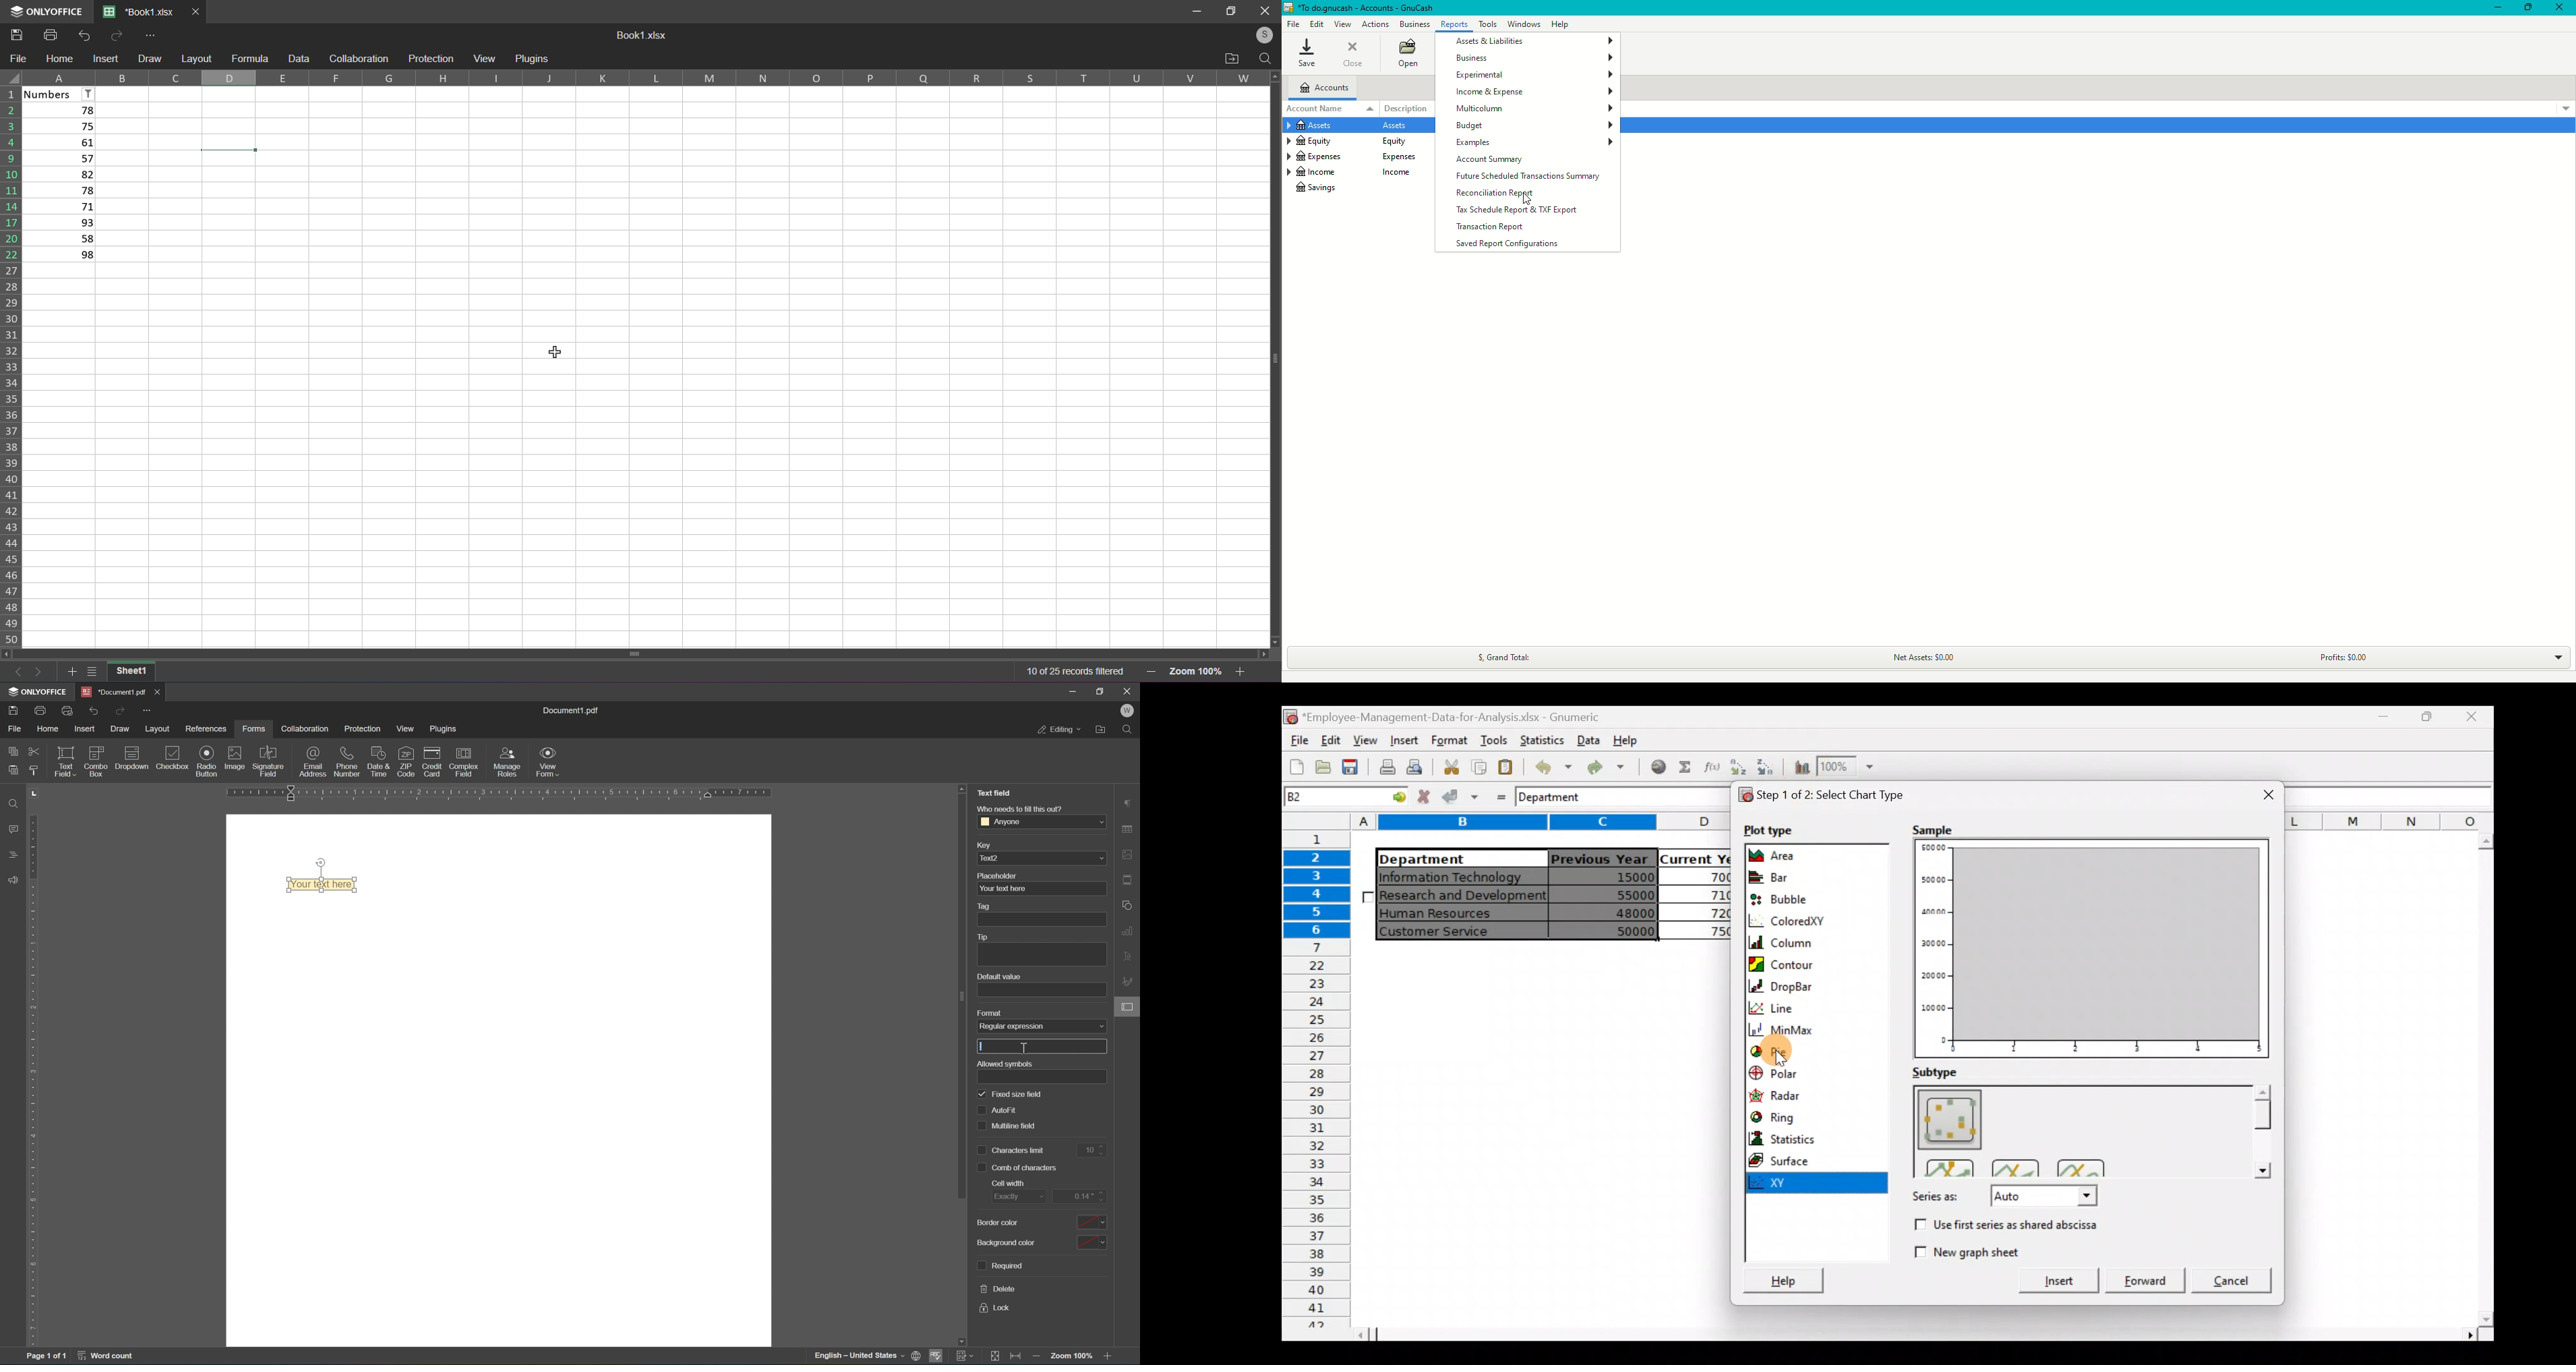 This screenshot has width=2576, height=1372. I want to click on DropBar, so click(1809, 985).